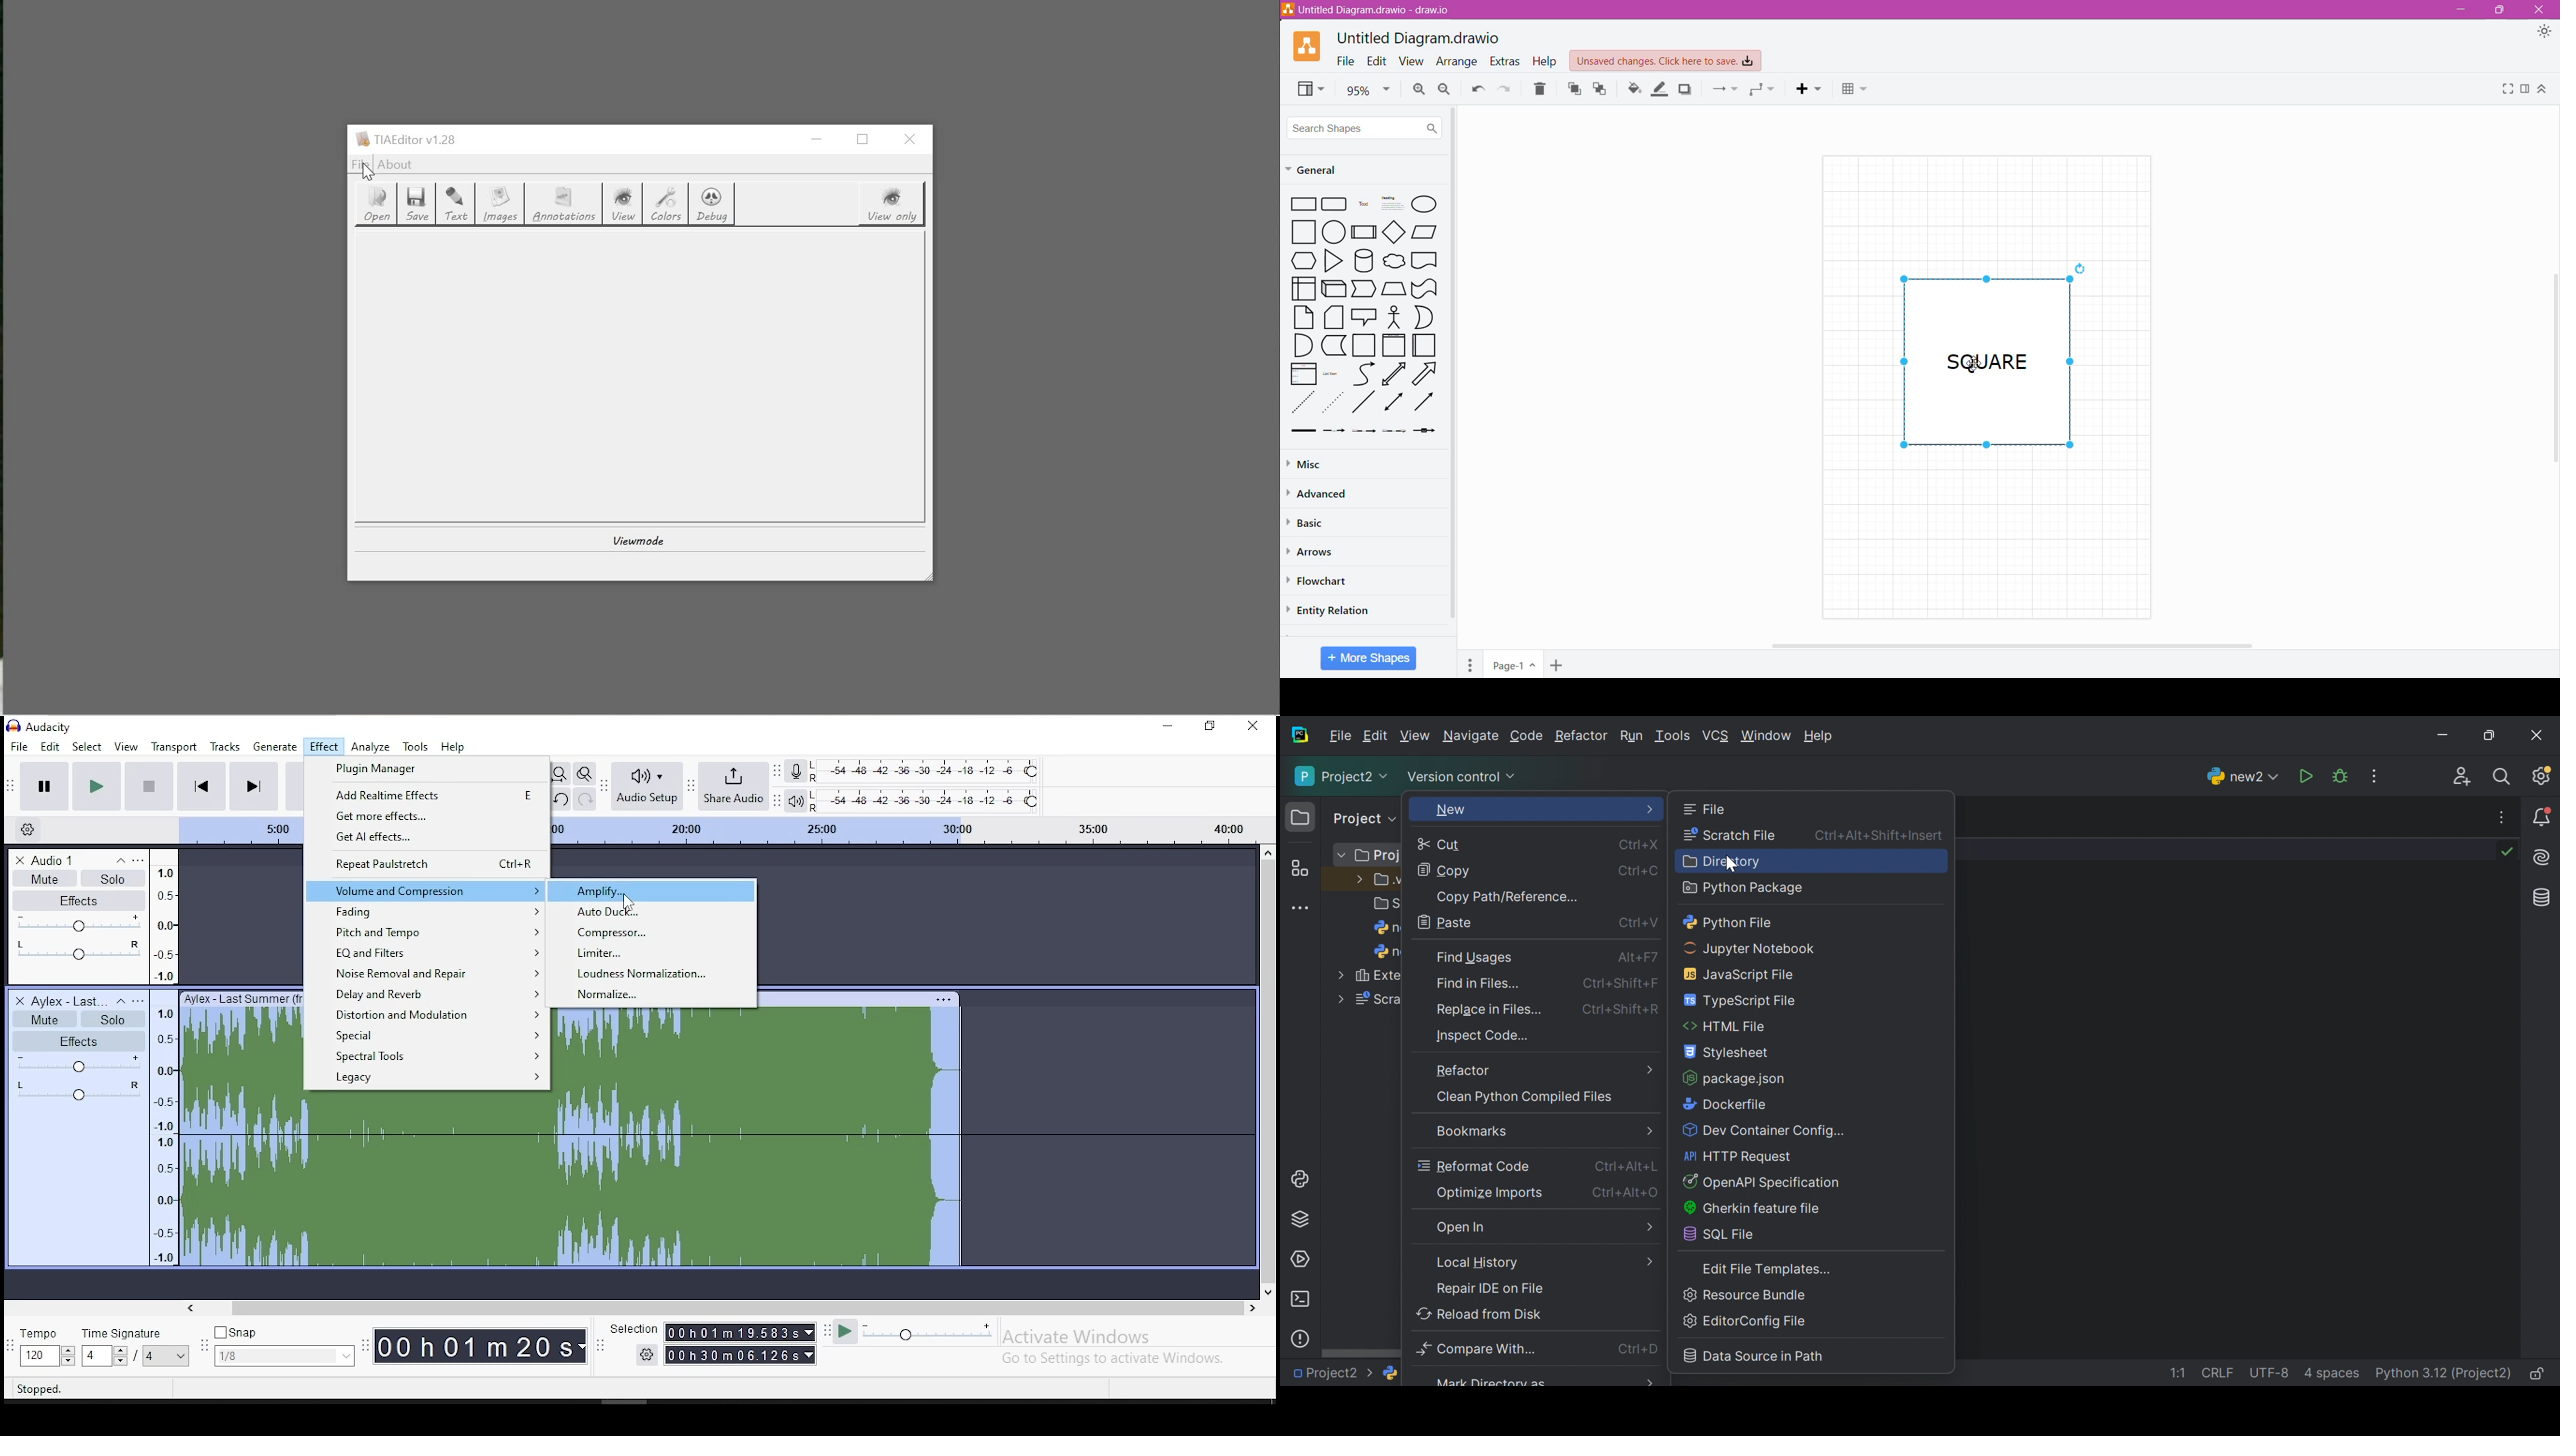 The height and width of the screenshot is (1456, 2576). What do you see at coordinates (367, 168) in the screenshot?
I see `cursor position` at bounding box center [367, 168].